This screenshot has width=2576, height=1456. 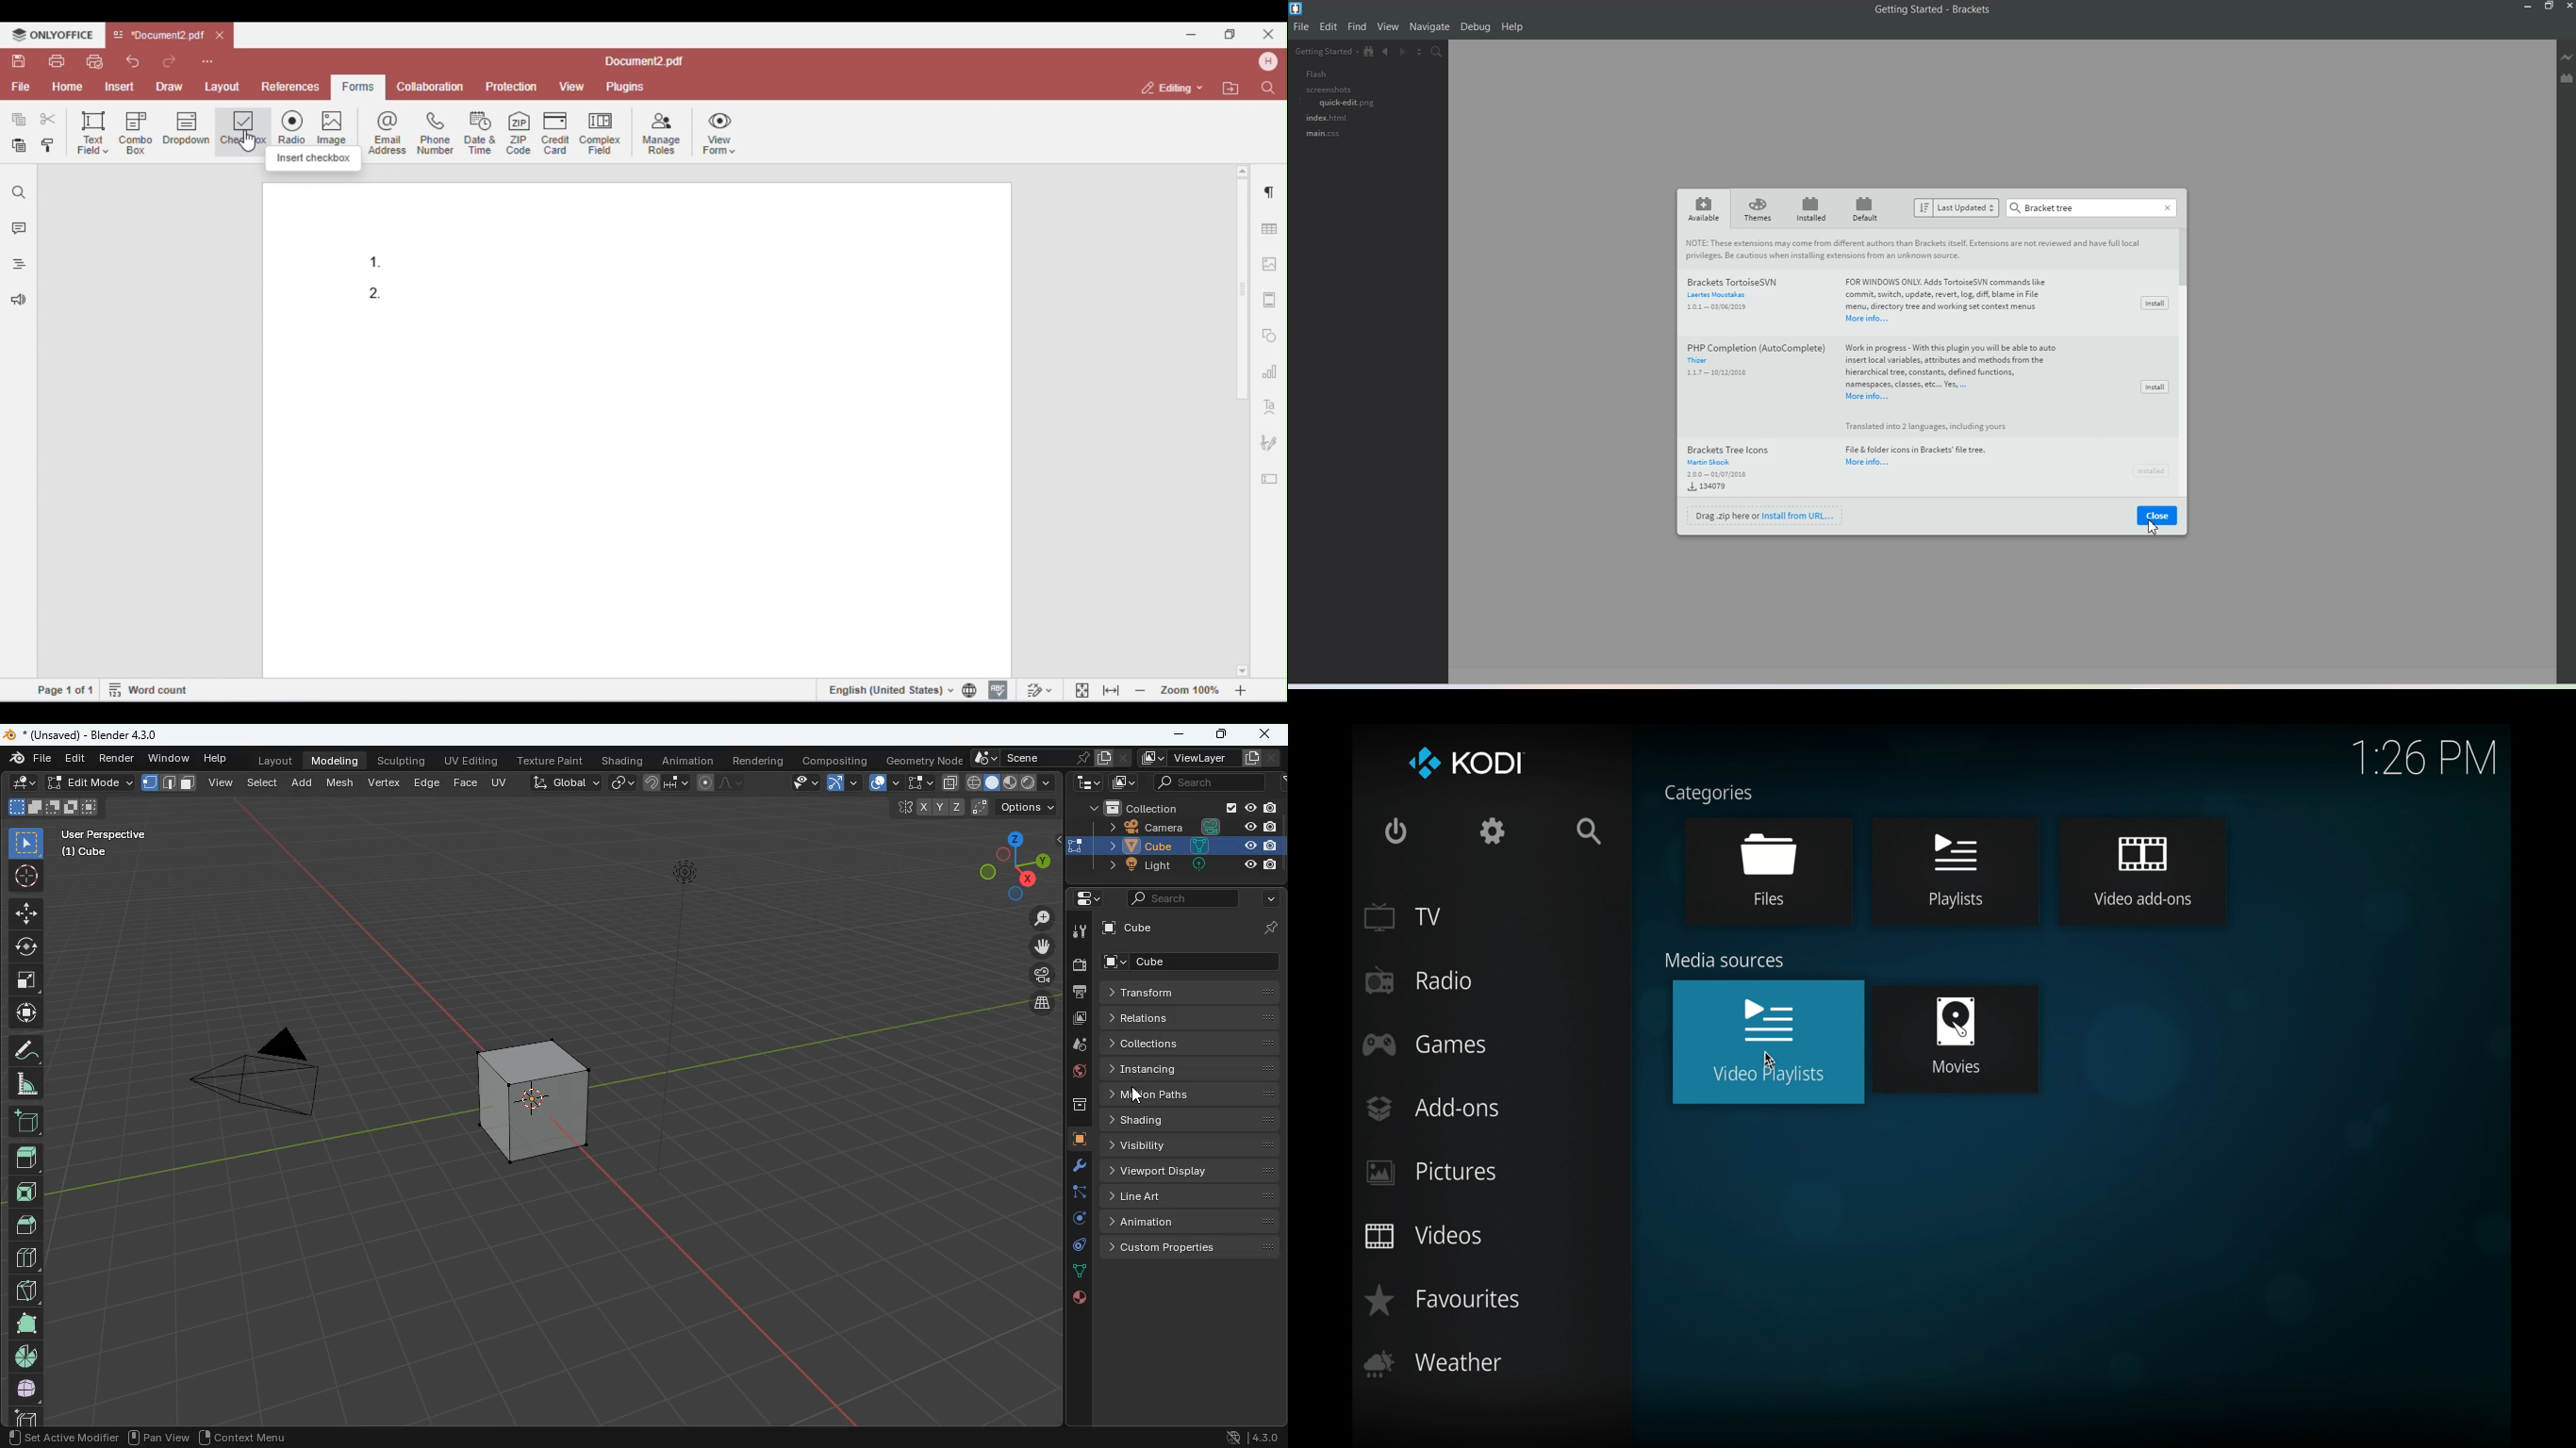 I want to click on Navigate Forwards, so click(x=1405, y=54).